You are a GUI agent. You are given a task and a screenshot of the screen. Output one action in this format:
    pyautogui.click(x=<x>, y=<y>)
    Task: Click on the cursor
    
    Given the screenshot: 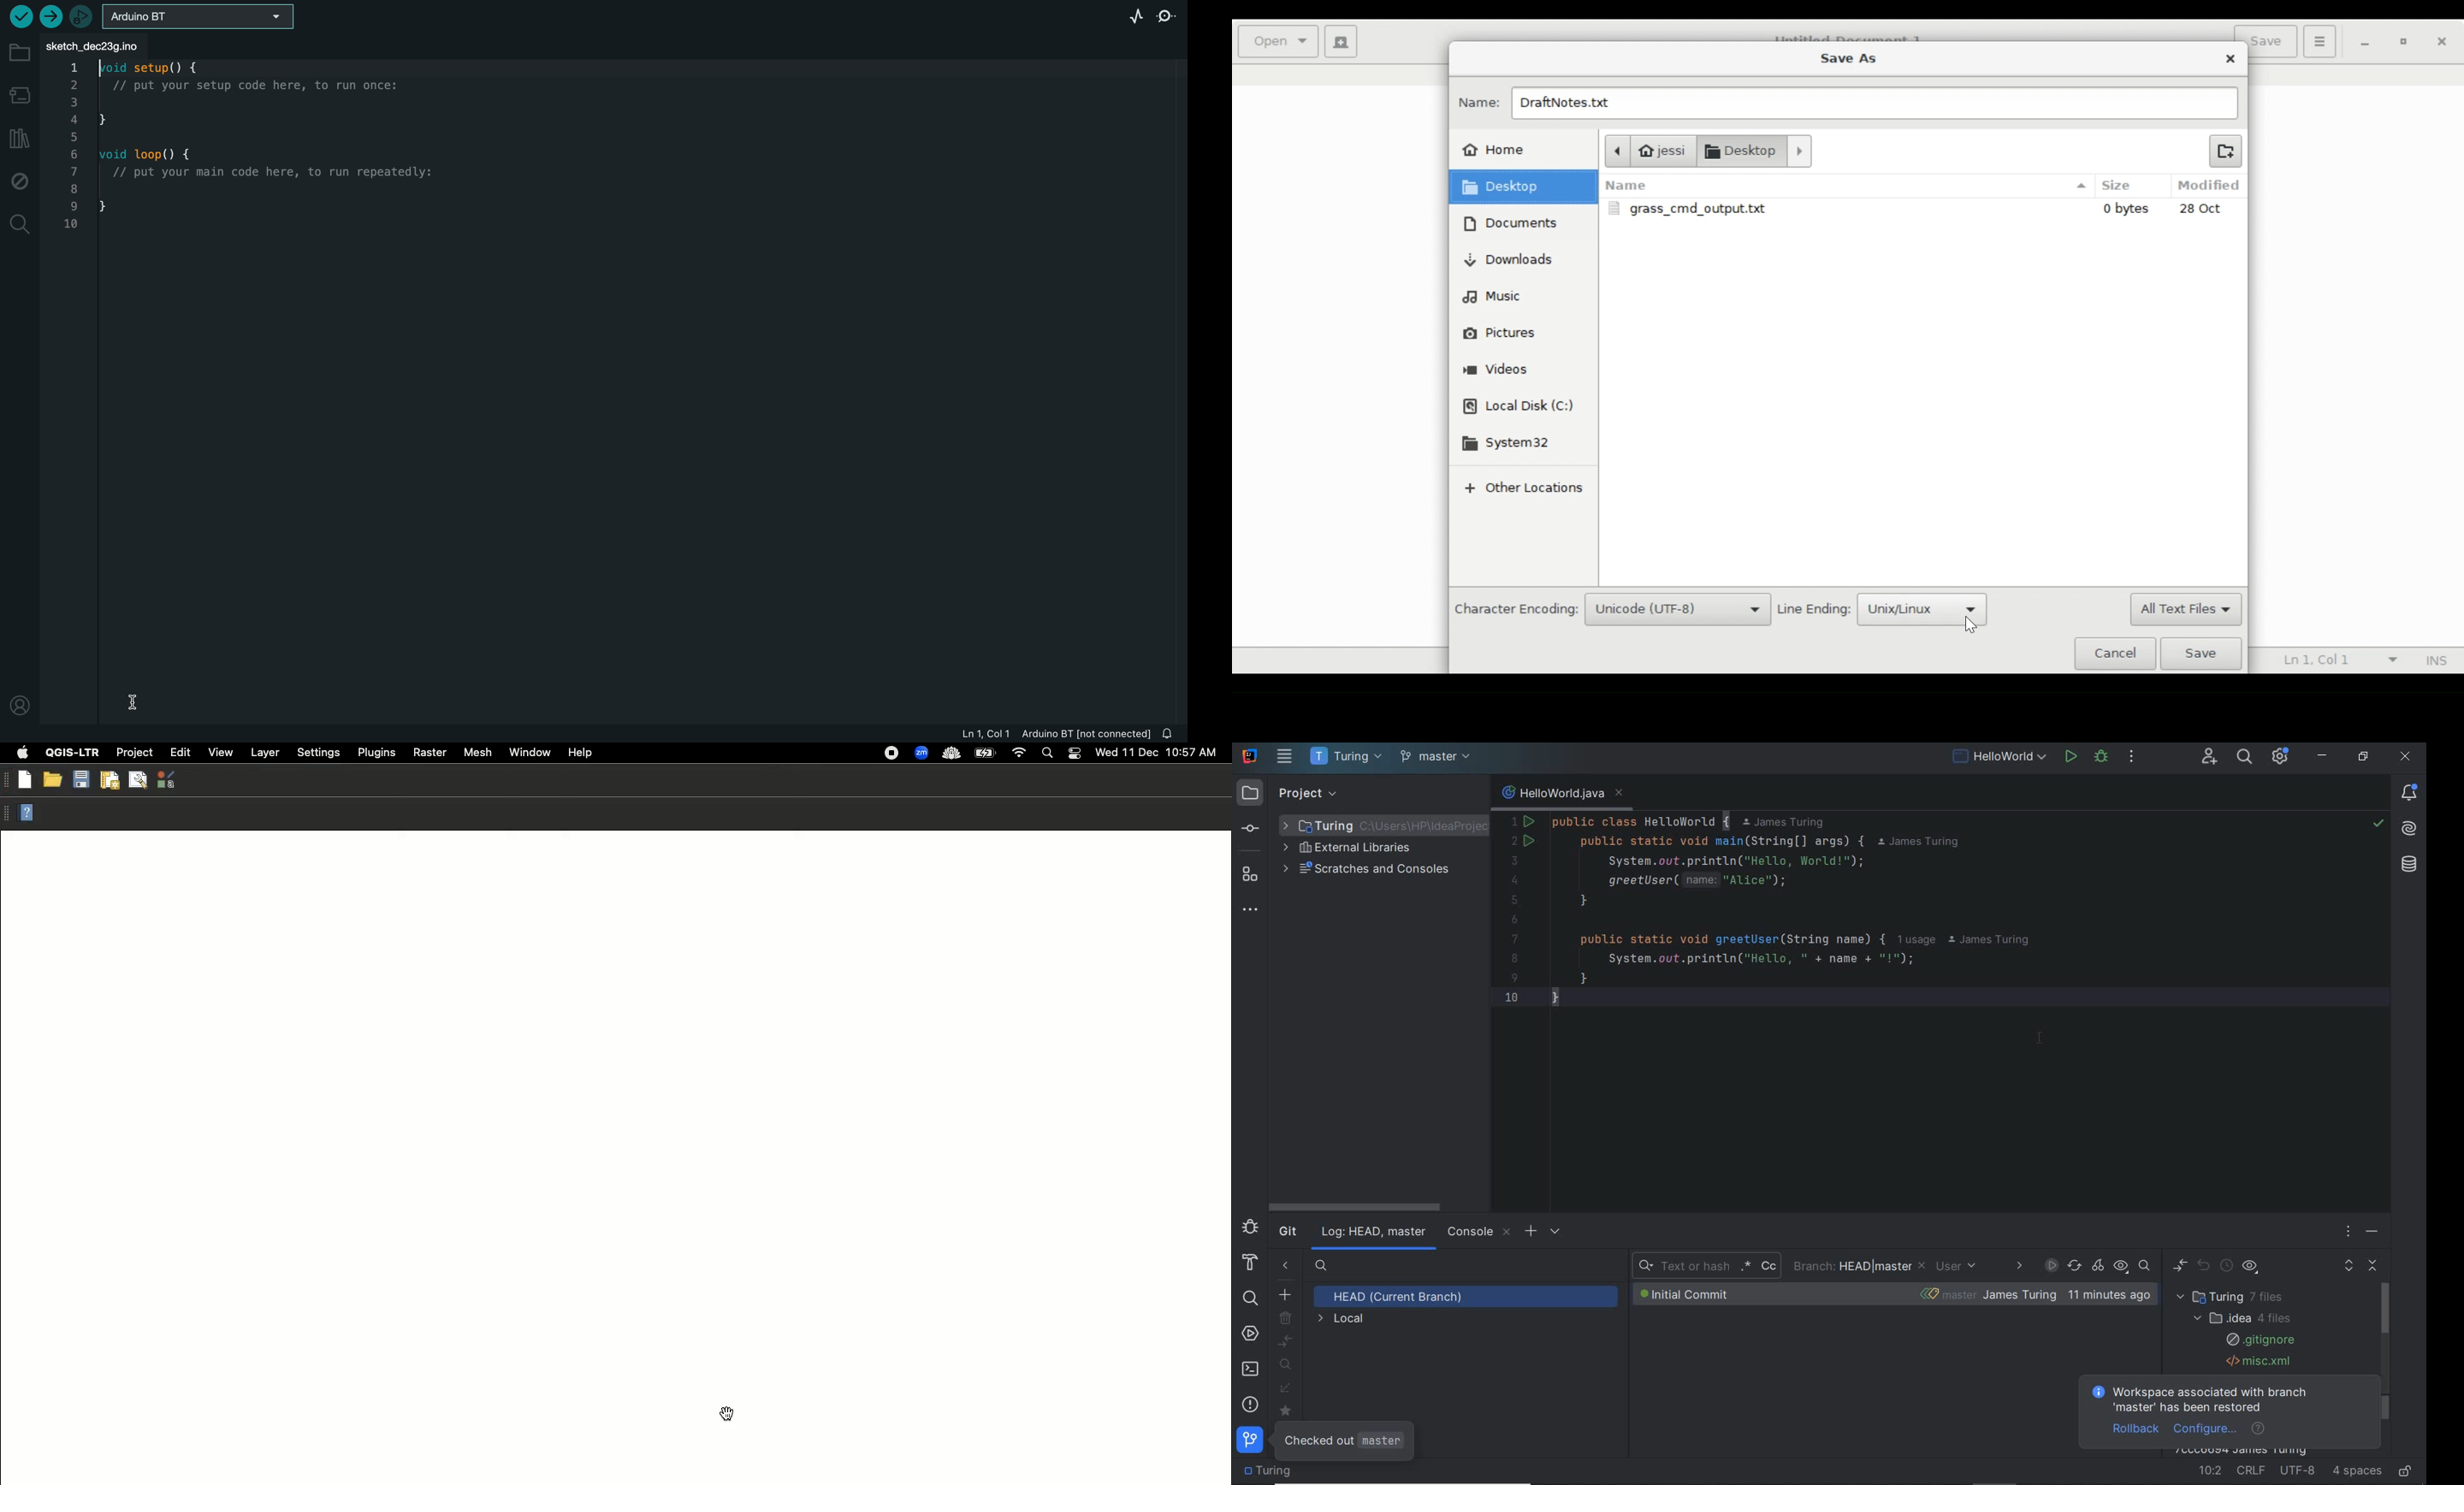 What is the action you would take?
    pyautogui.click(x=134, y=701)
    